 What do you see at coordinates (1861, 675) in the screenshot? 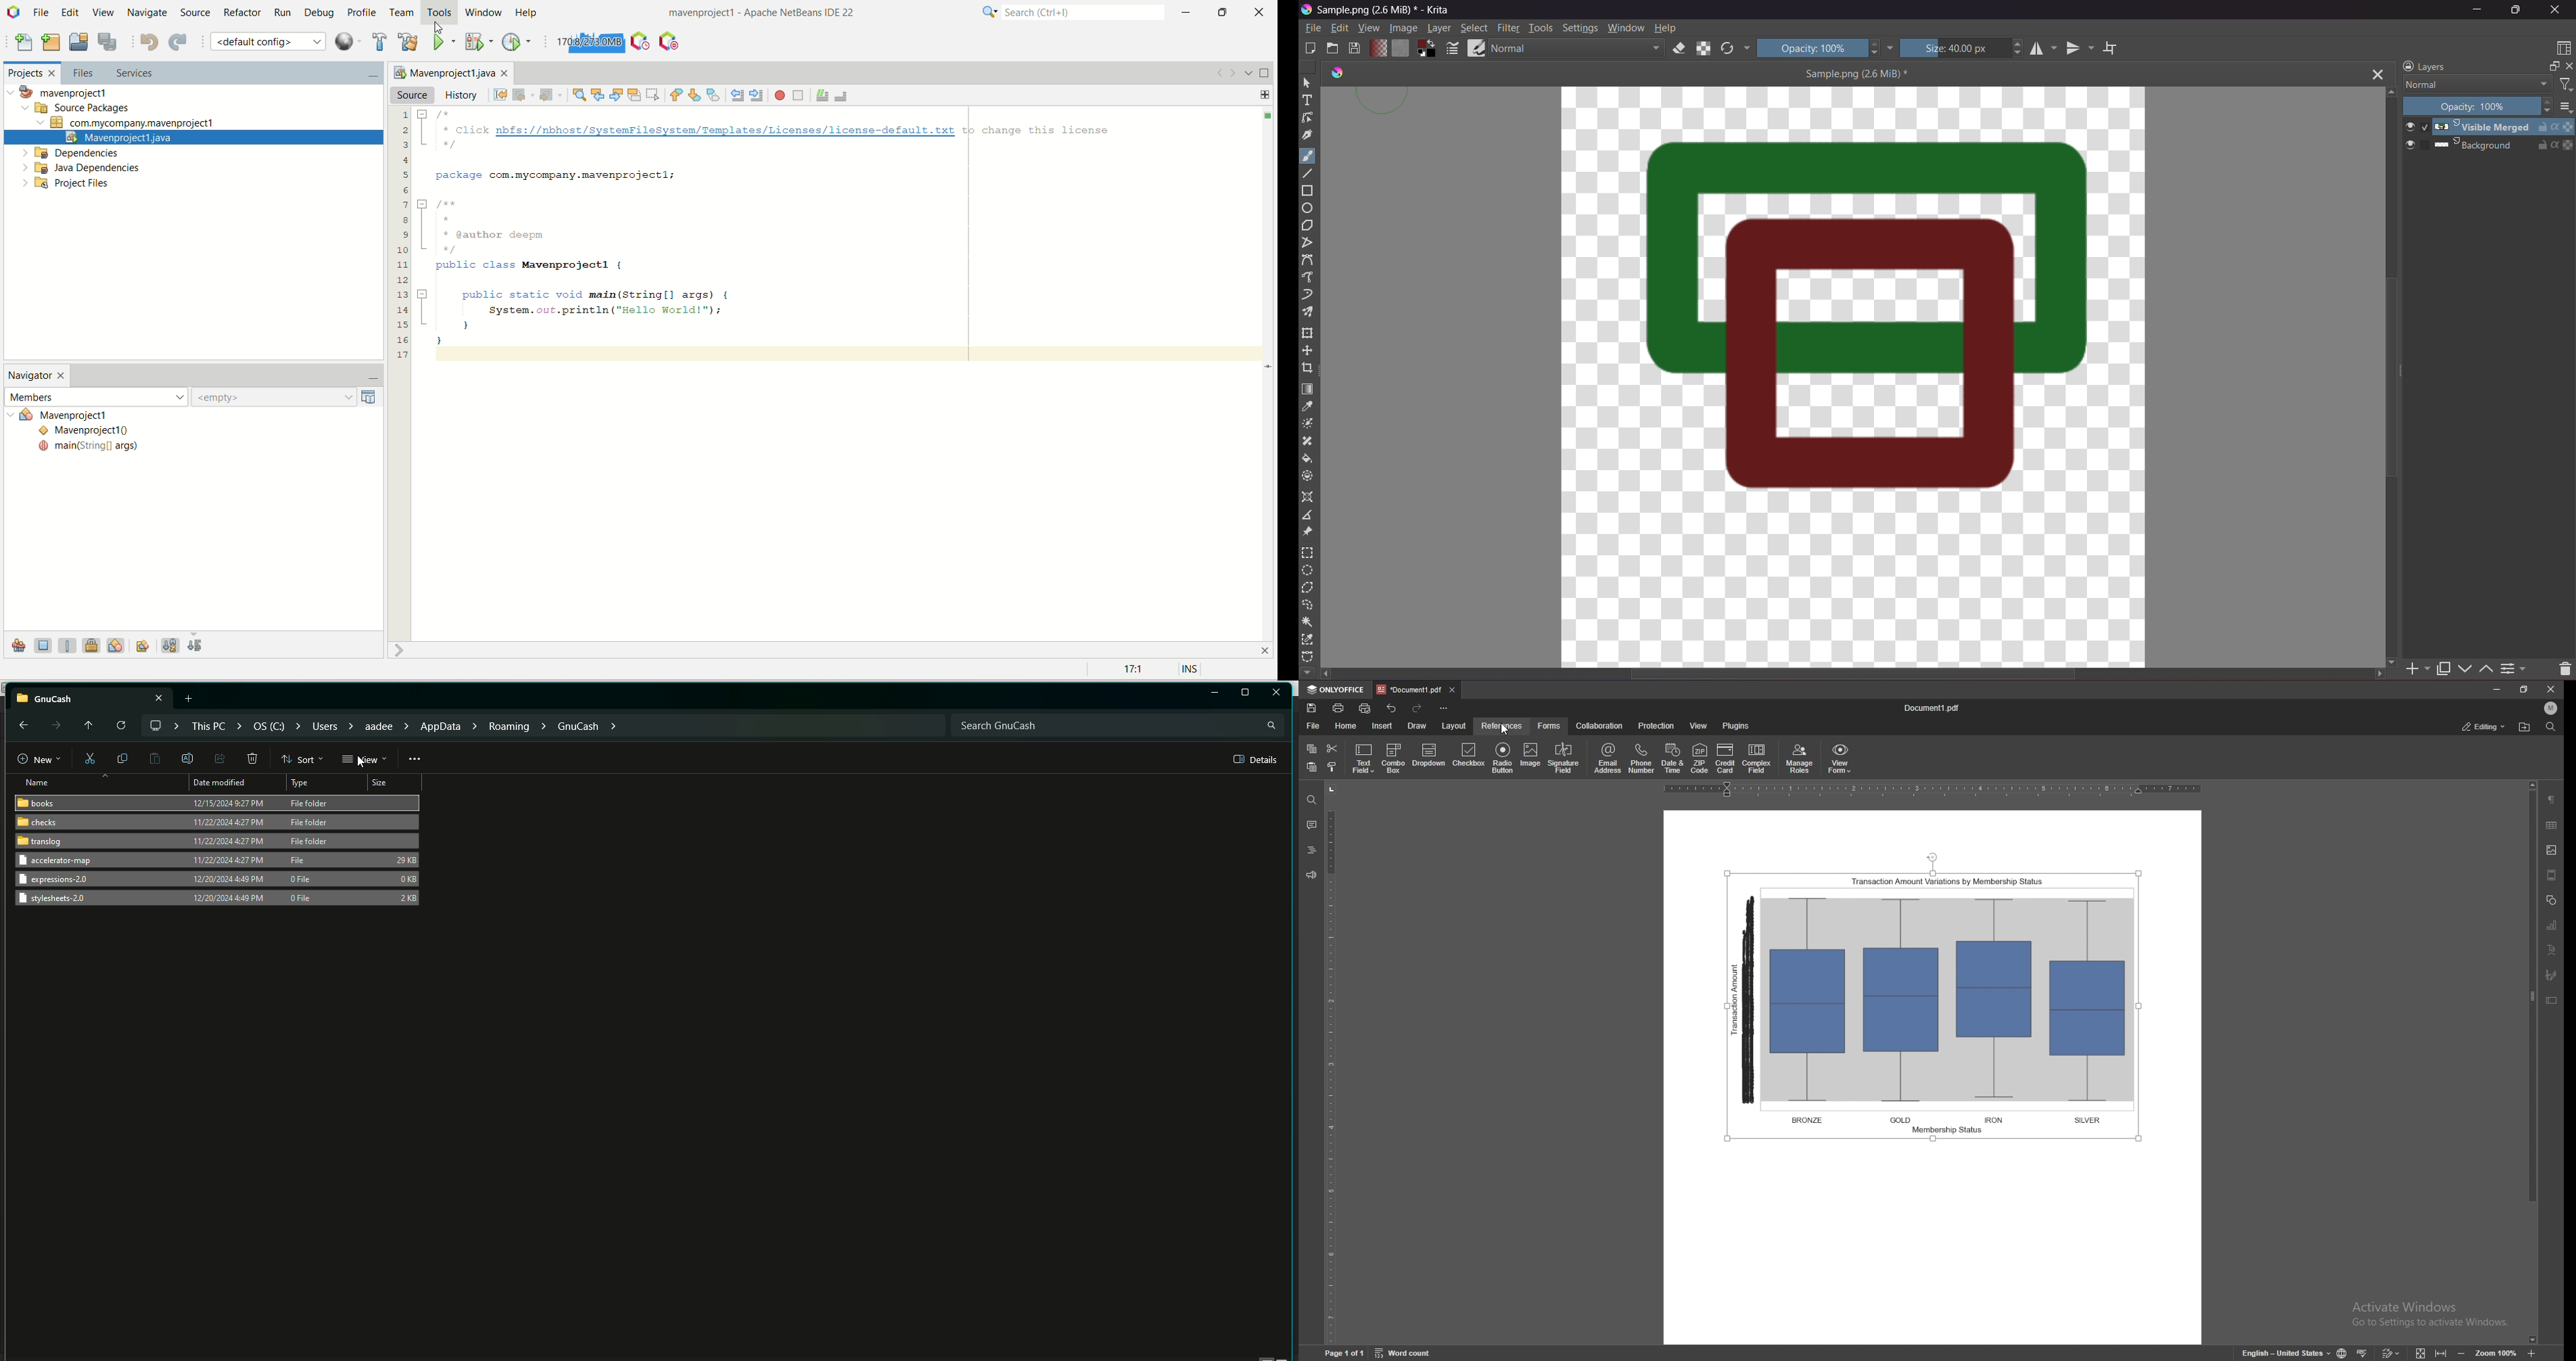
I see `Horizontal Scroll Bar` at bounding box center [1861, 675].